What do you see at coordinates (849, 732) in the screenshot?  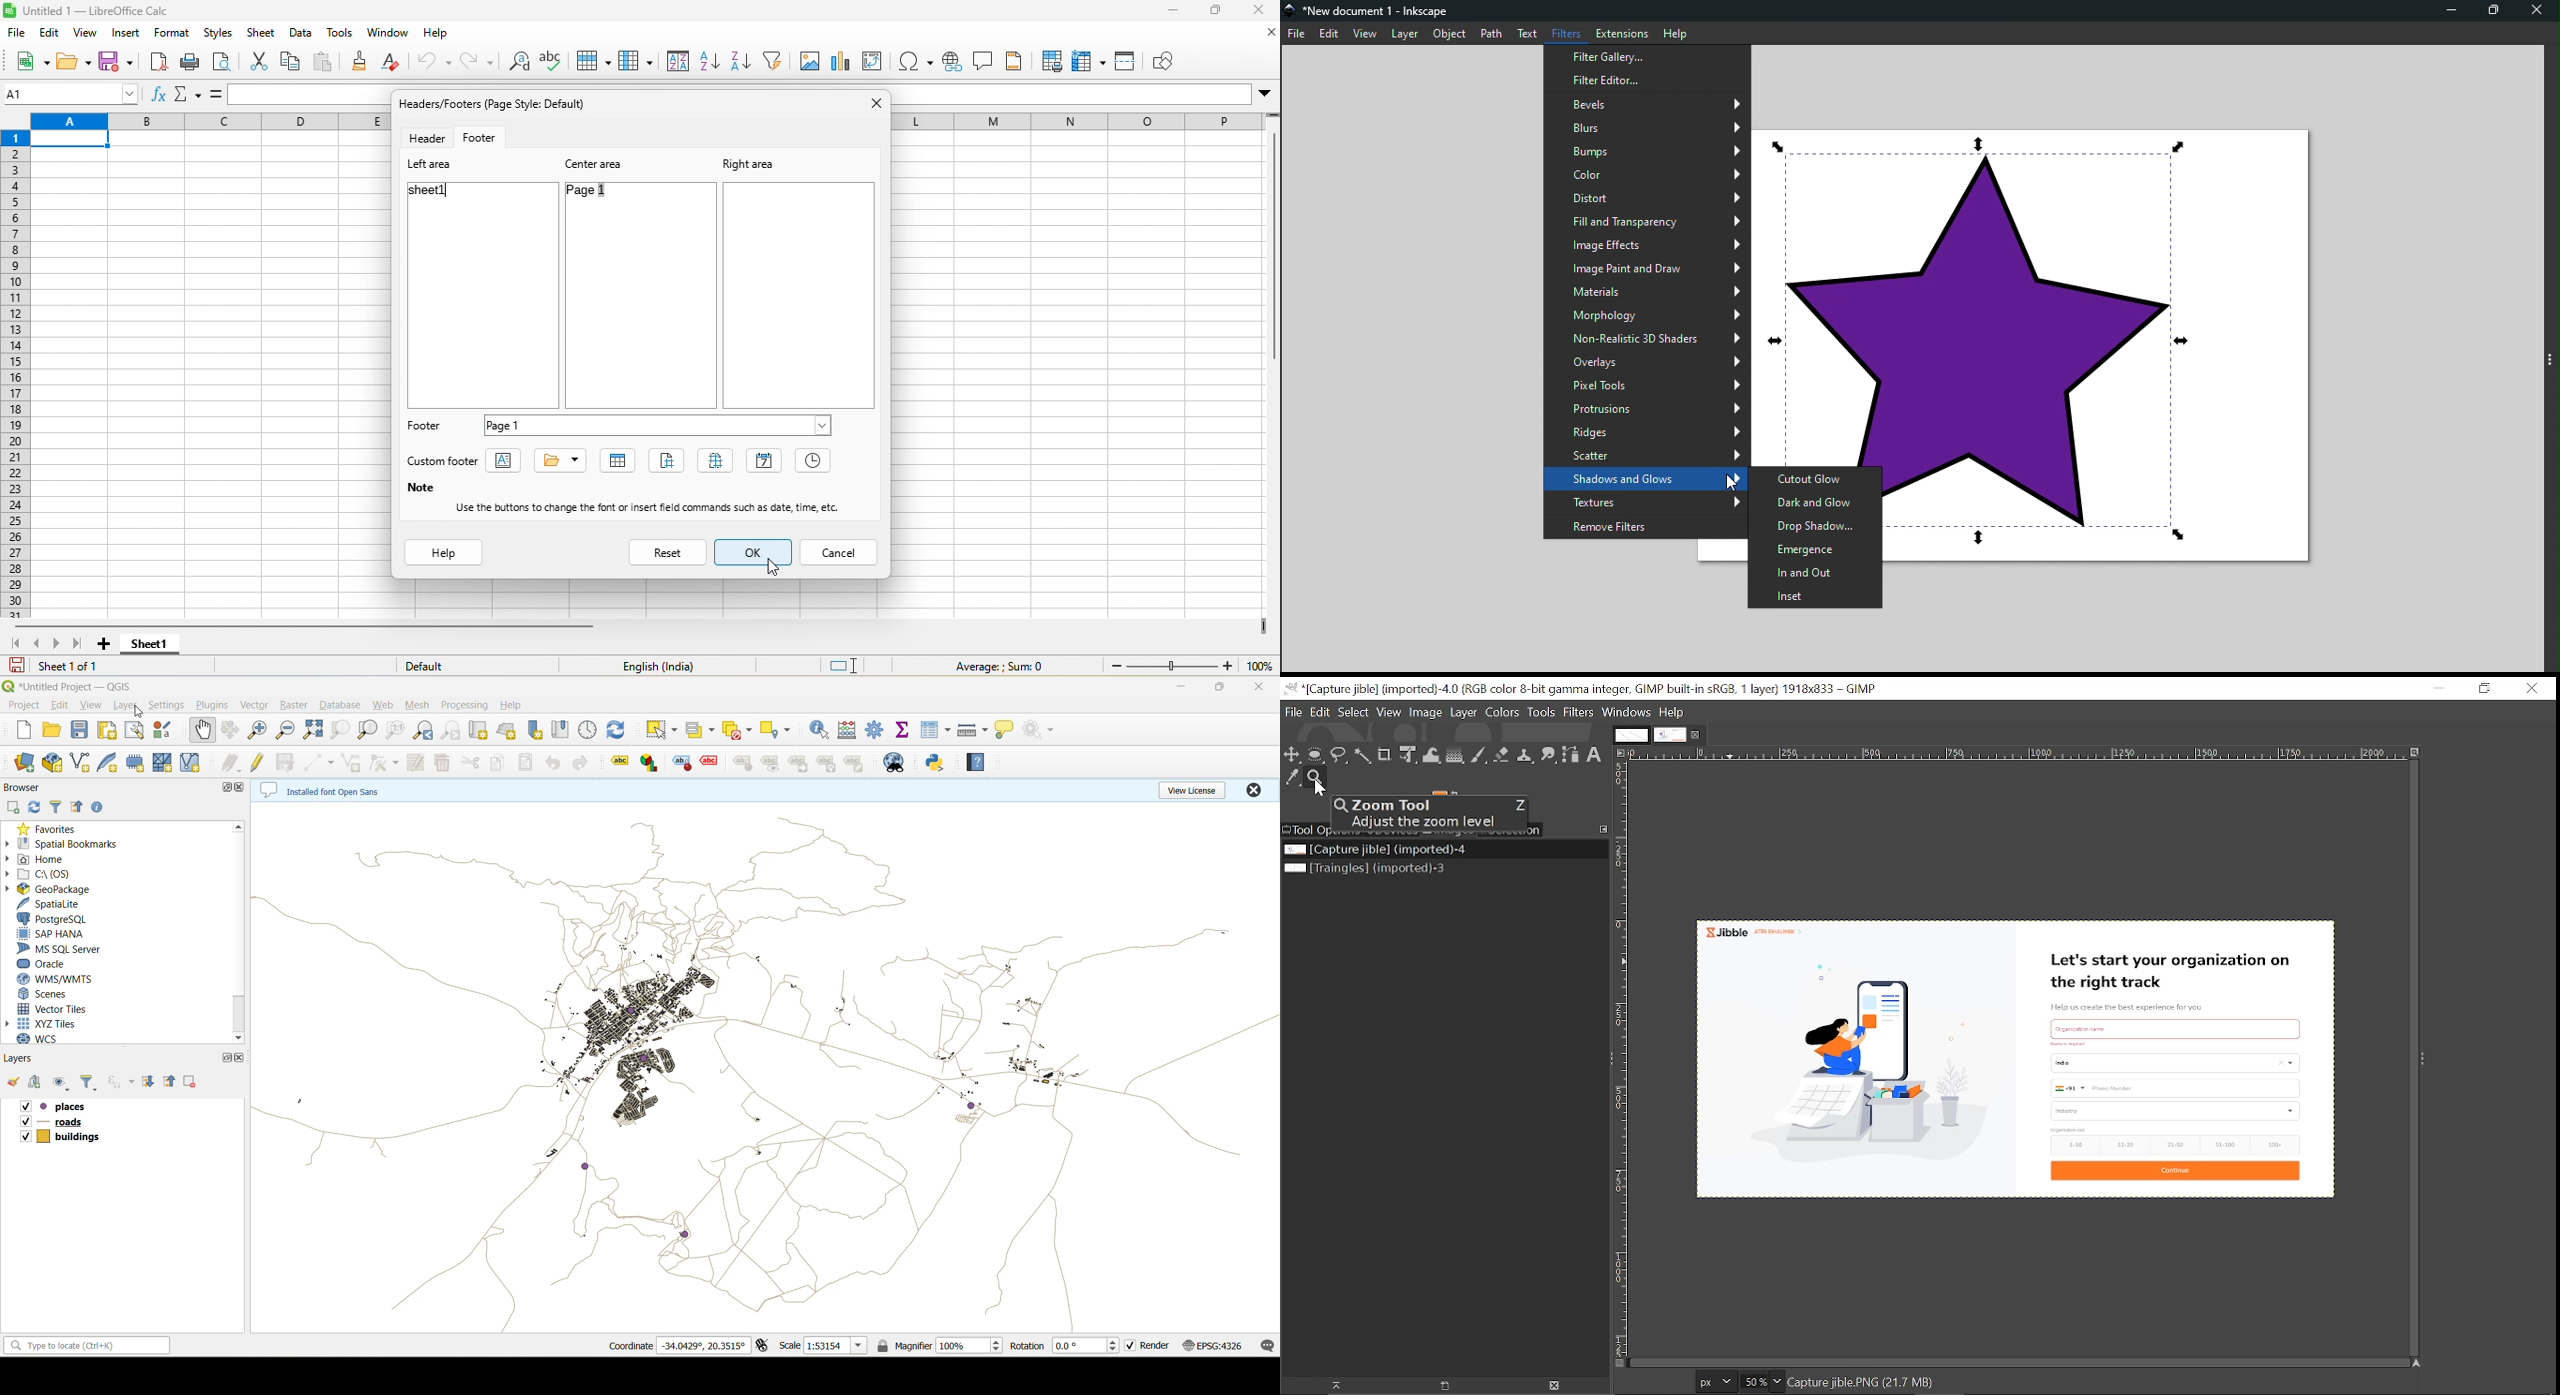 I see `open calculator` at bounding box center [849, 732].